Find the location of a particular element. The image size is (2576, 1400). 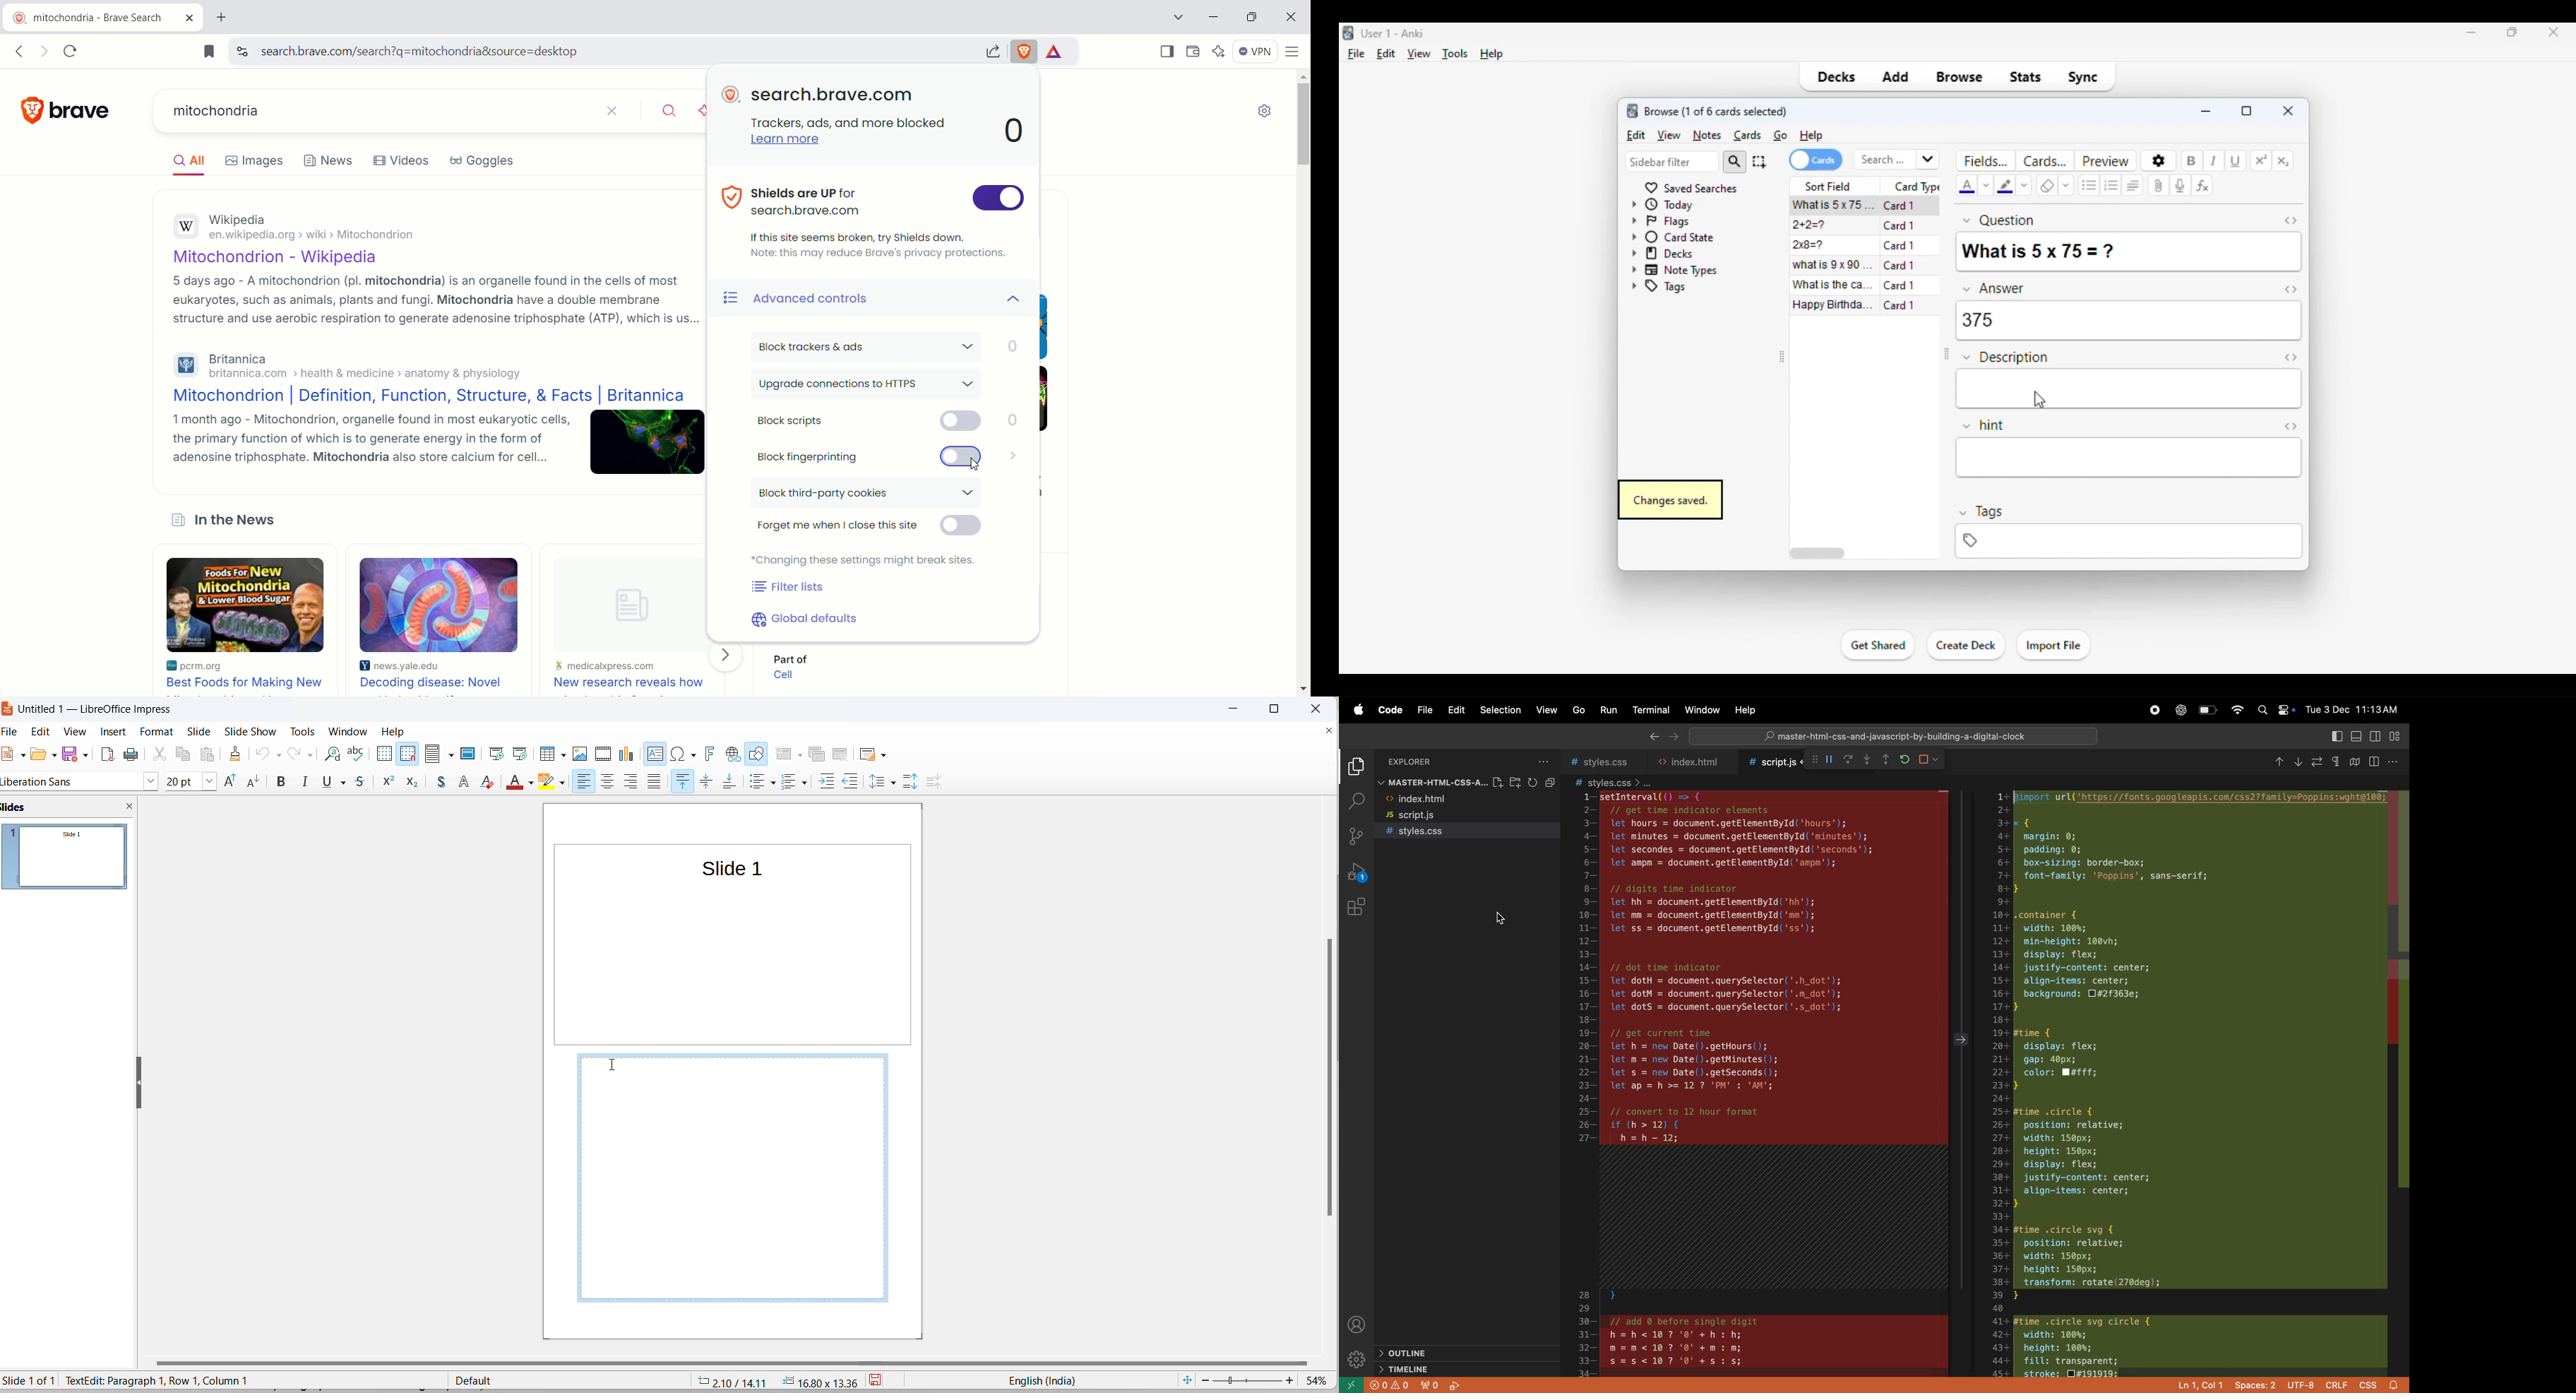

profile is located at coordinates (1358, 1325).